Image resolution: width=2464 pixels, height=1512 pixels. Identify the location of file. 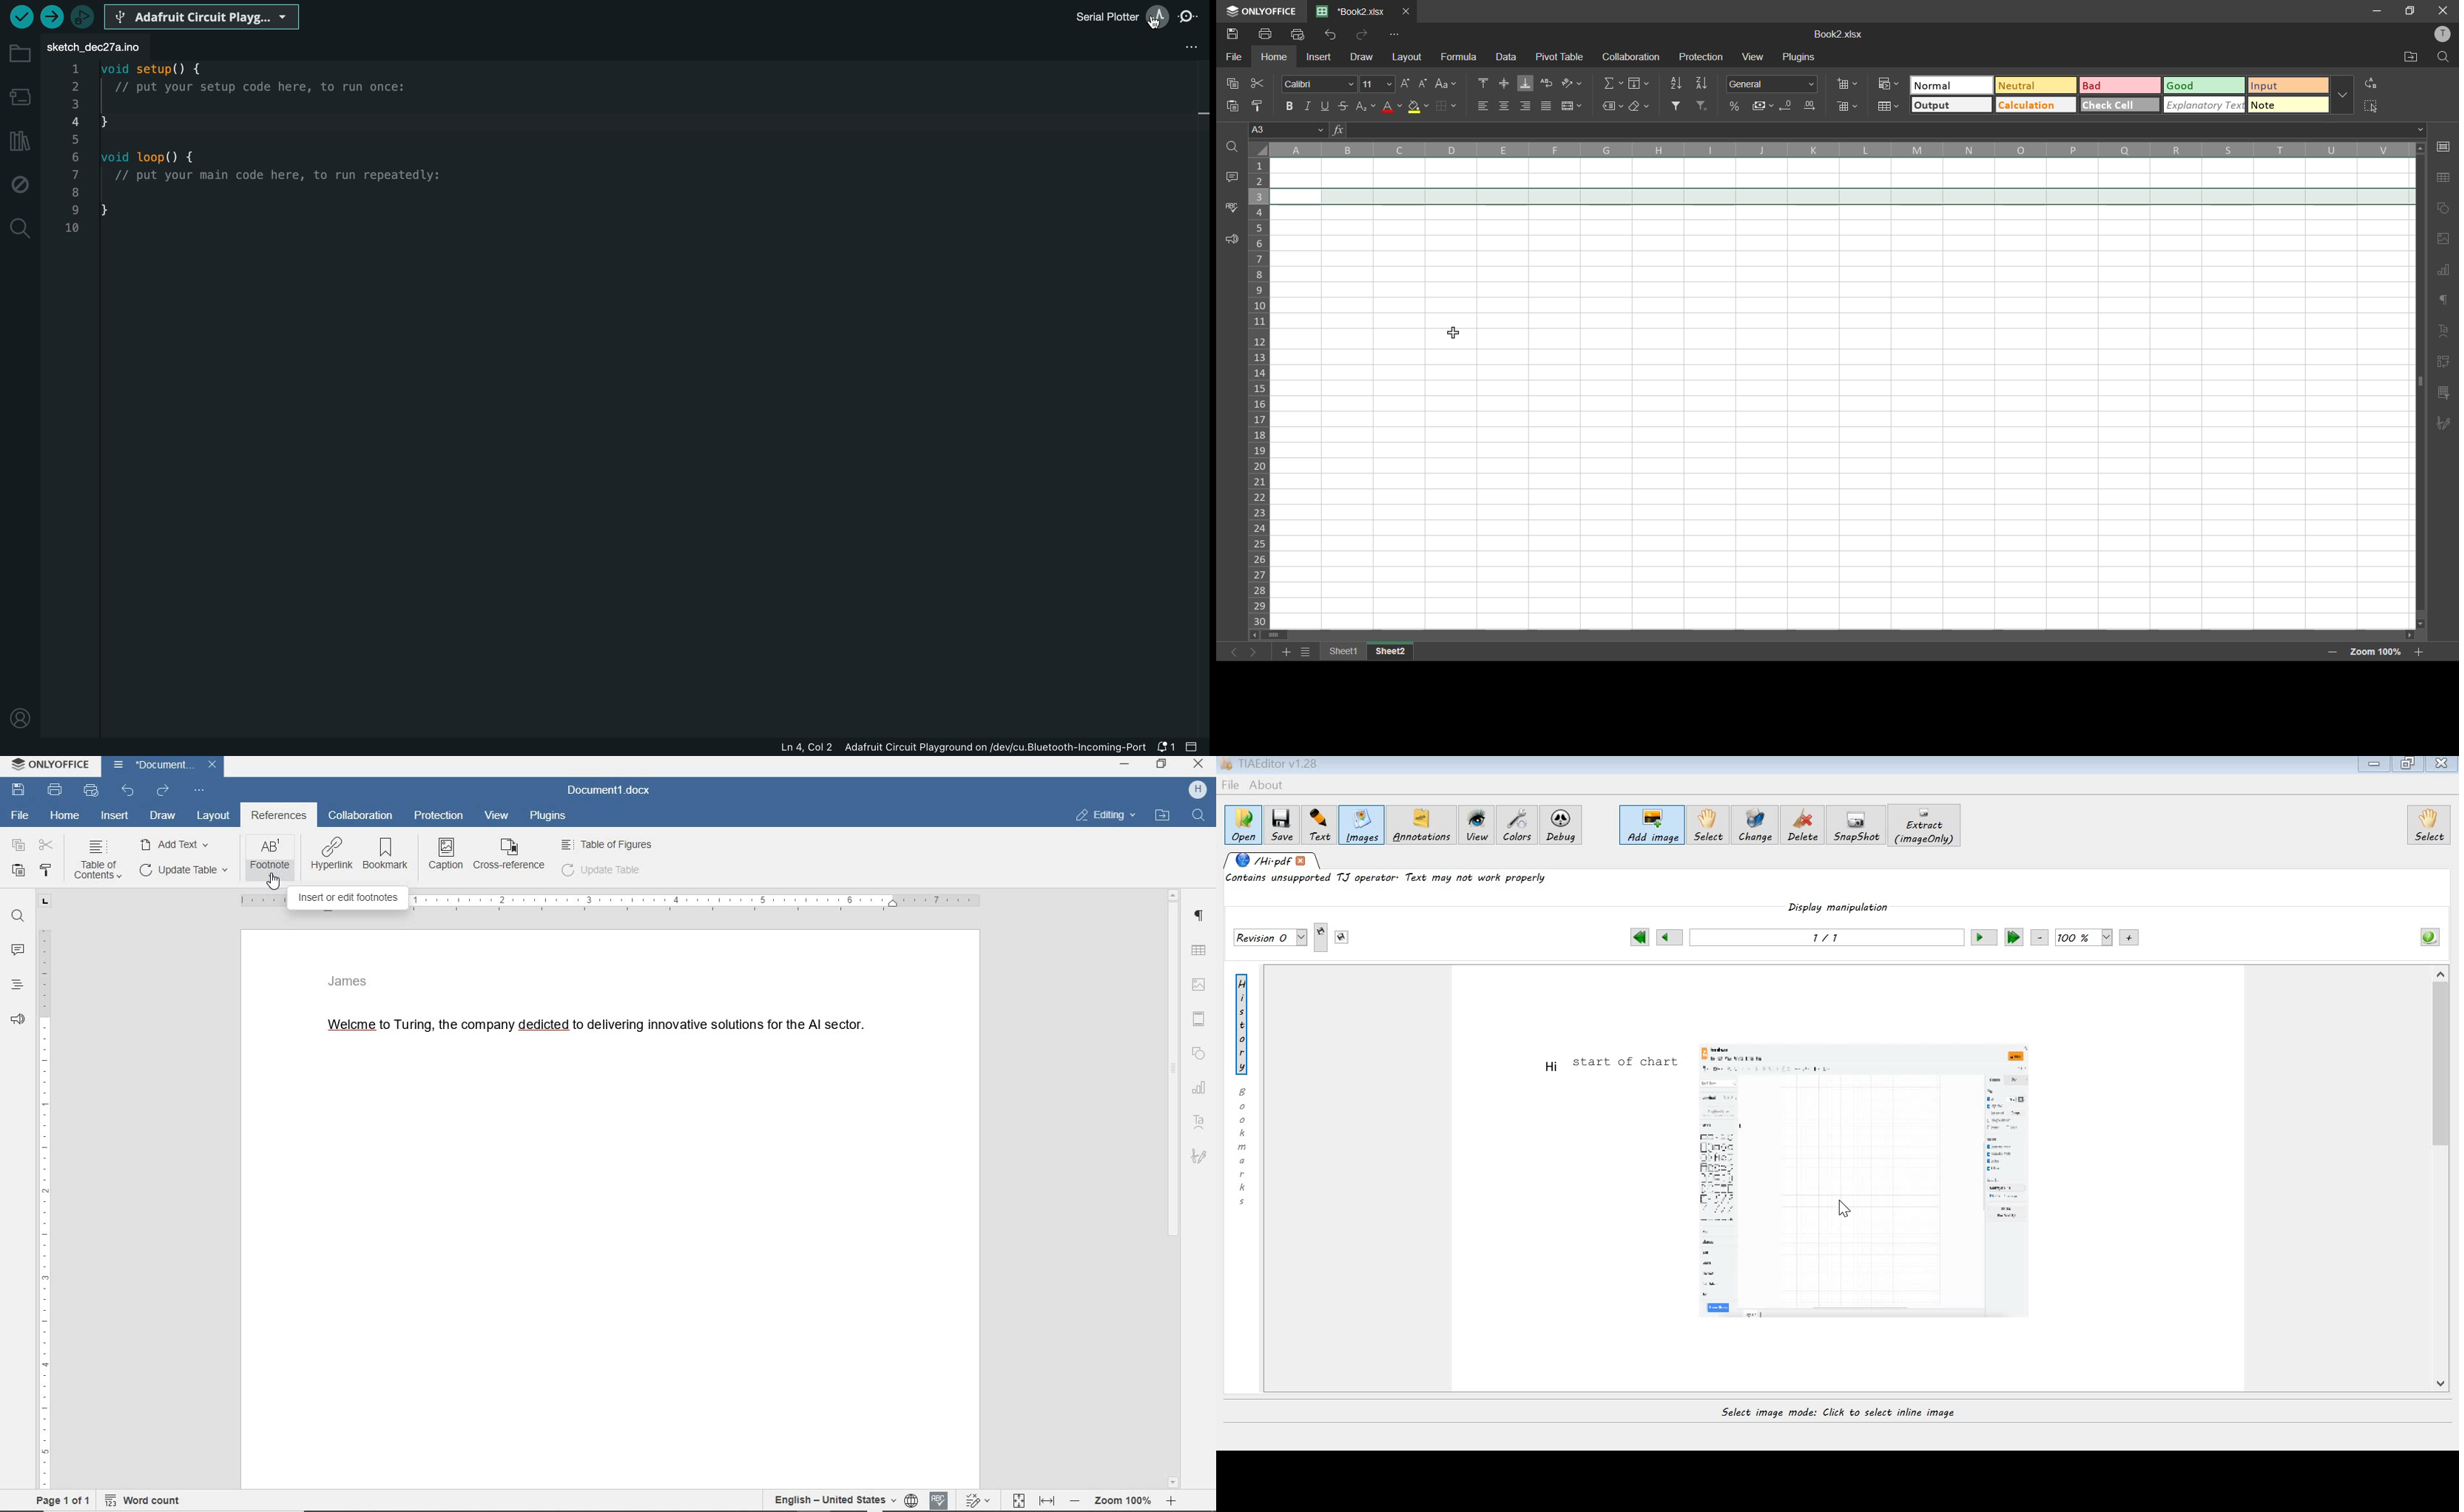
(1235, 57).